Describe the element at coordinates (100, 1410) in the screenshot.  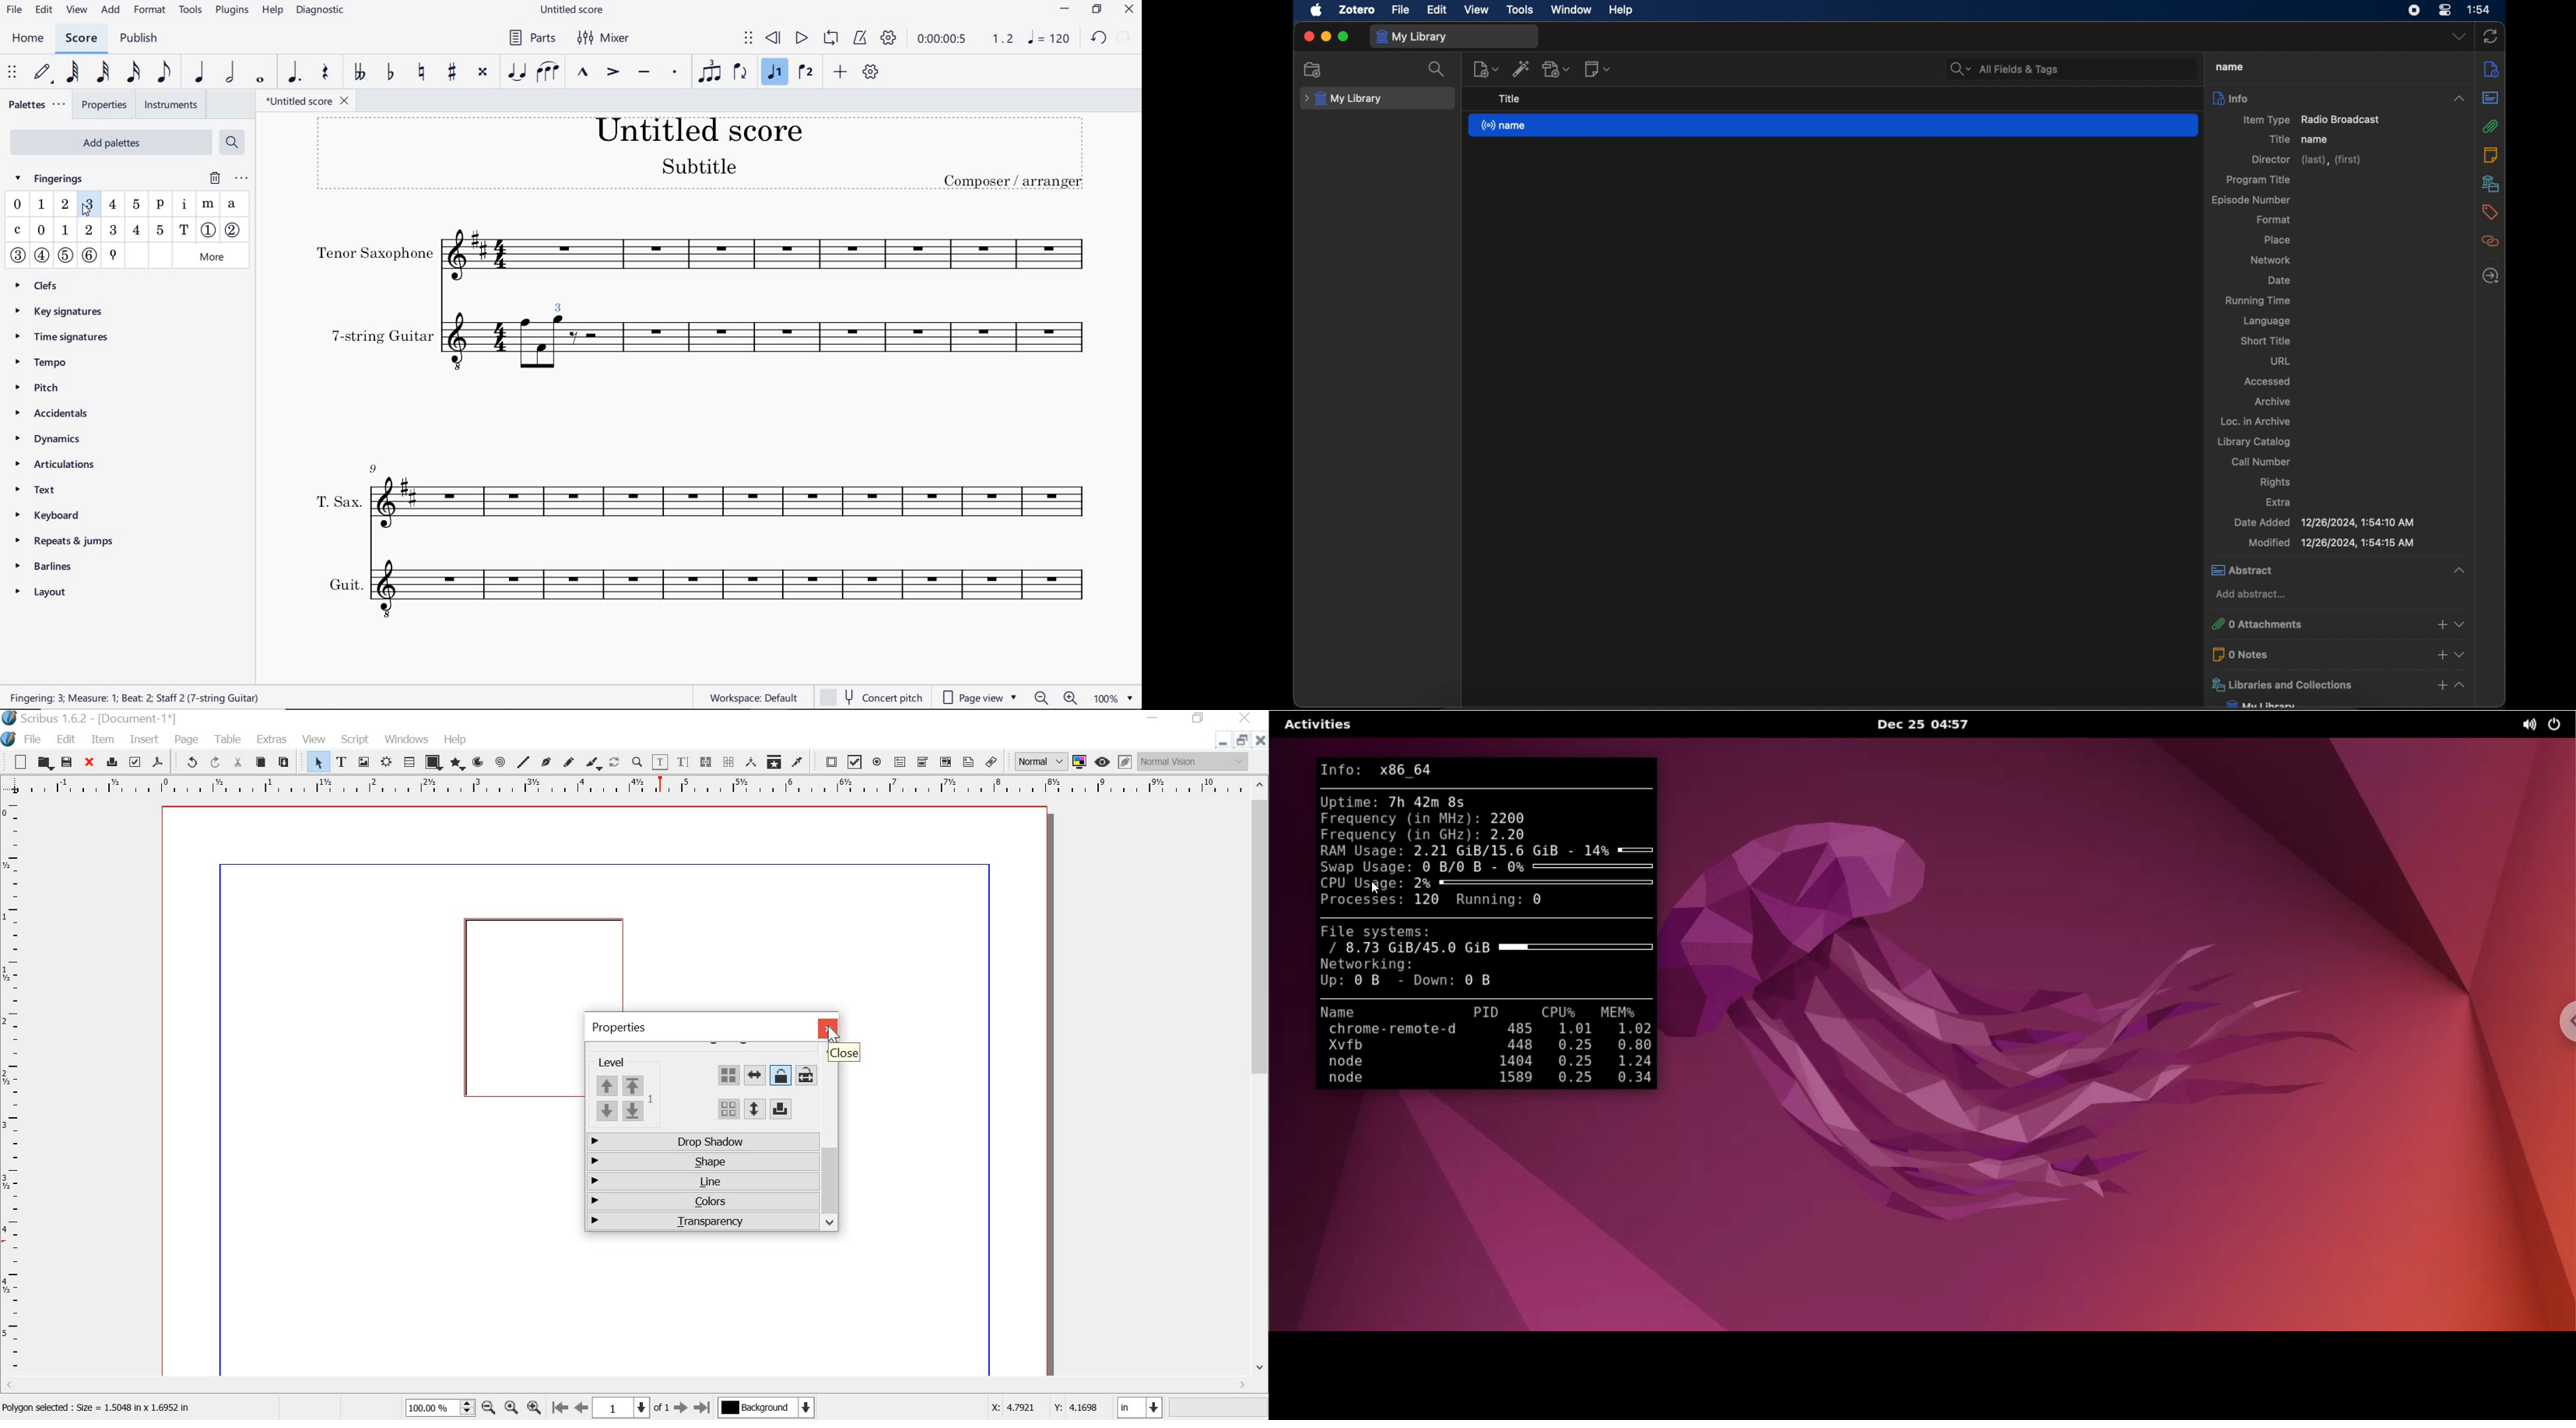
I see `Polygon selected : Size = 1.5048 in x 1.6952 in` at that location.